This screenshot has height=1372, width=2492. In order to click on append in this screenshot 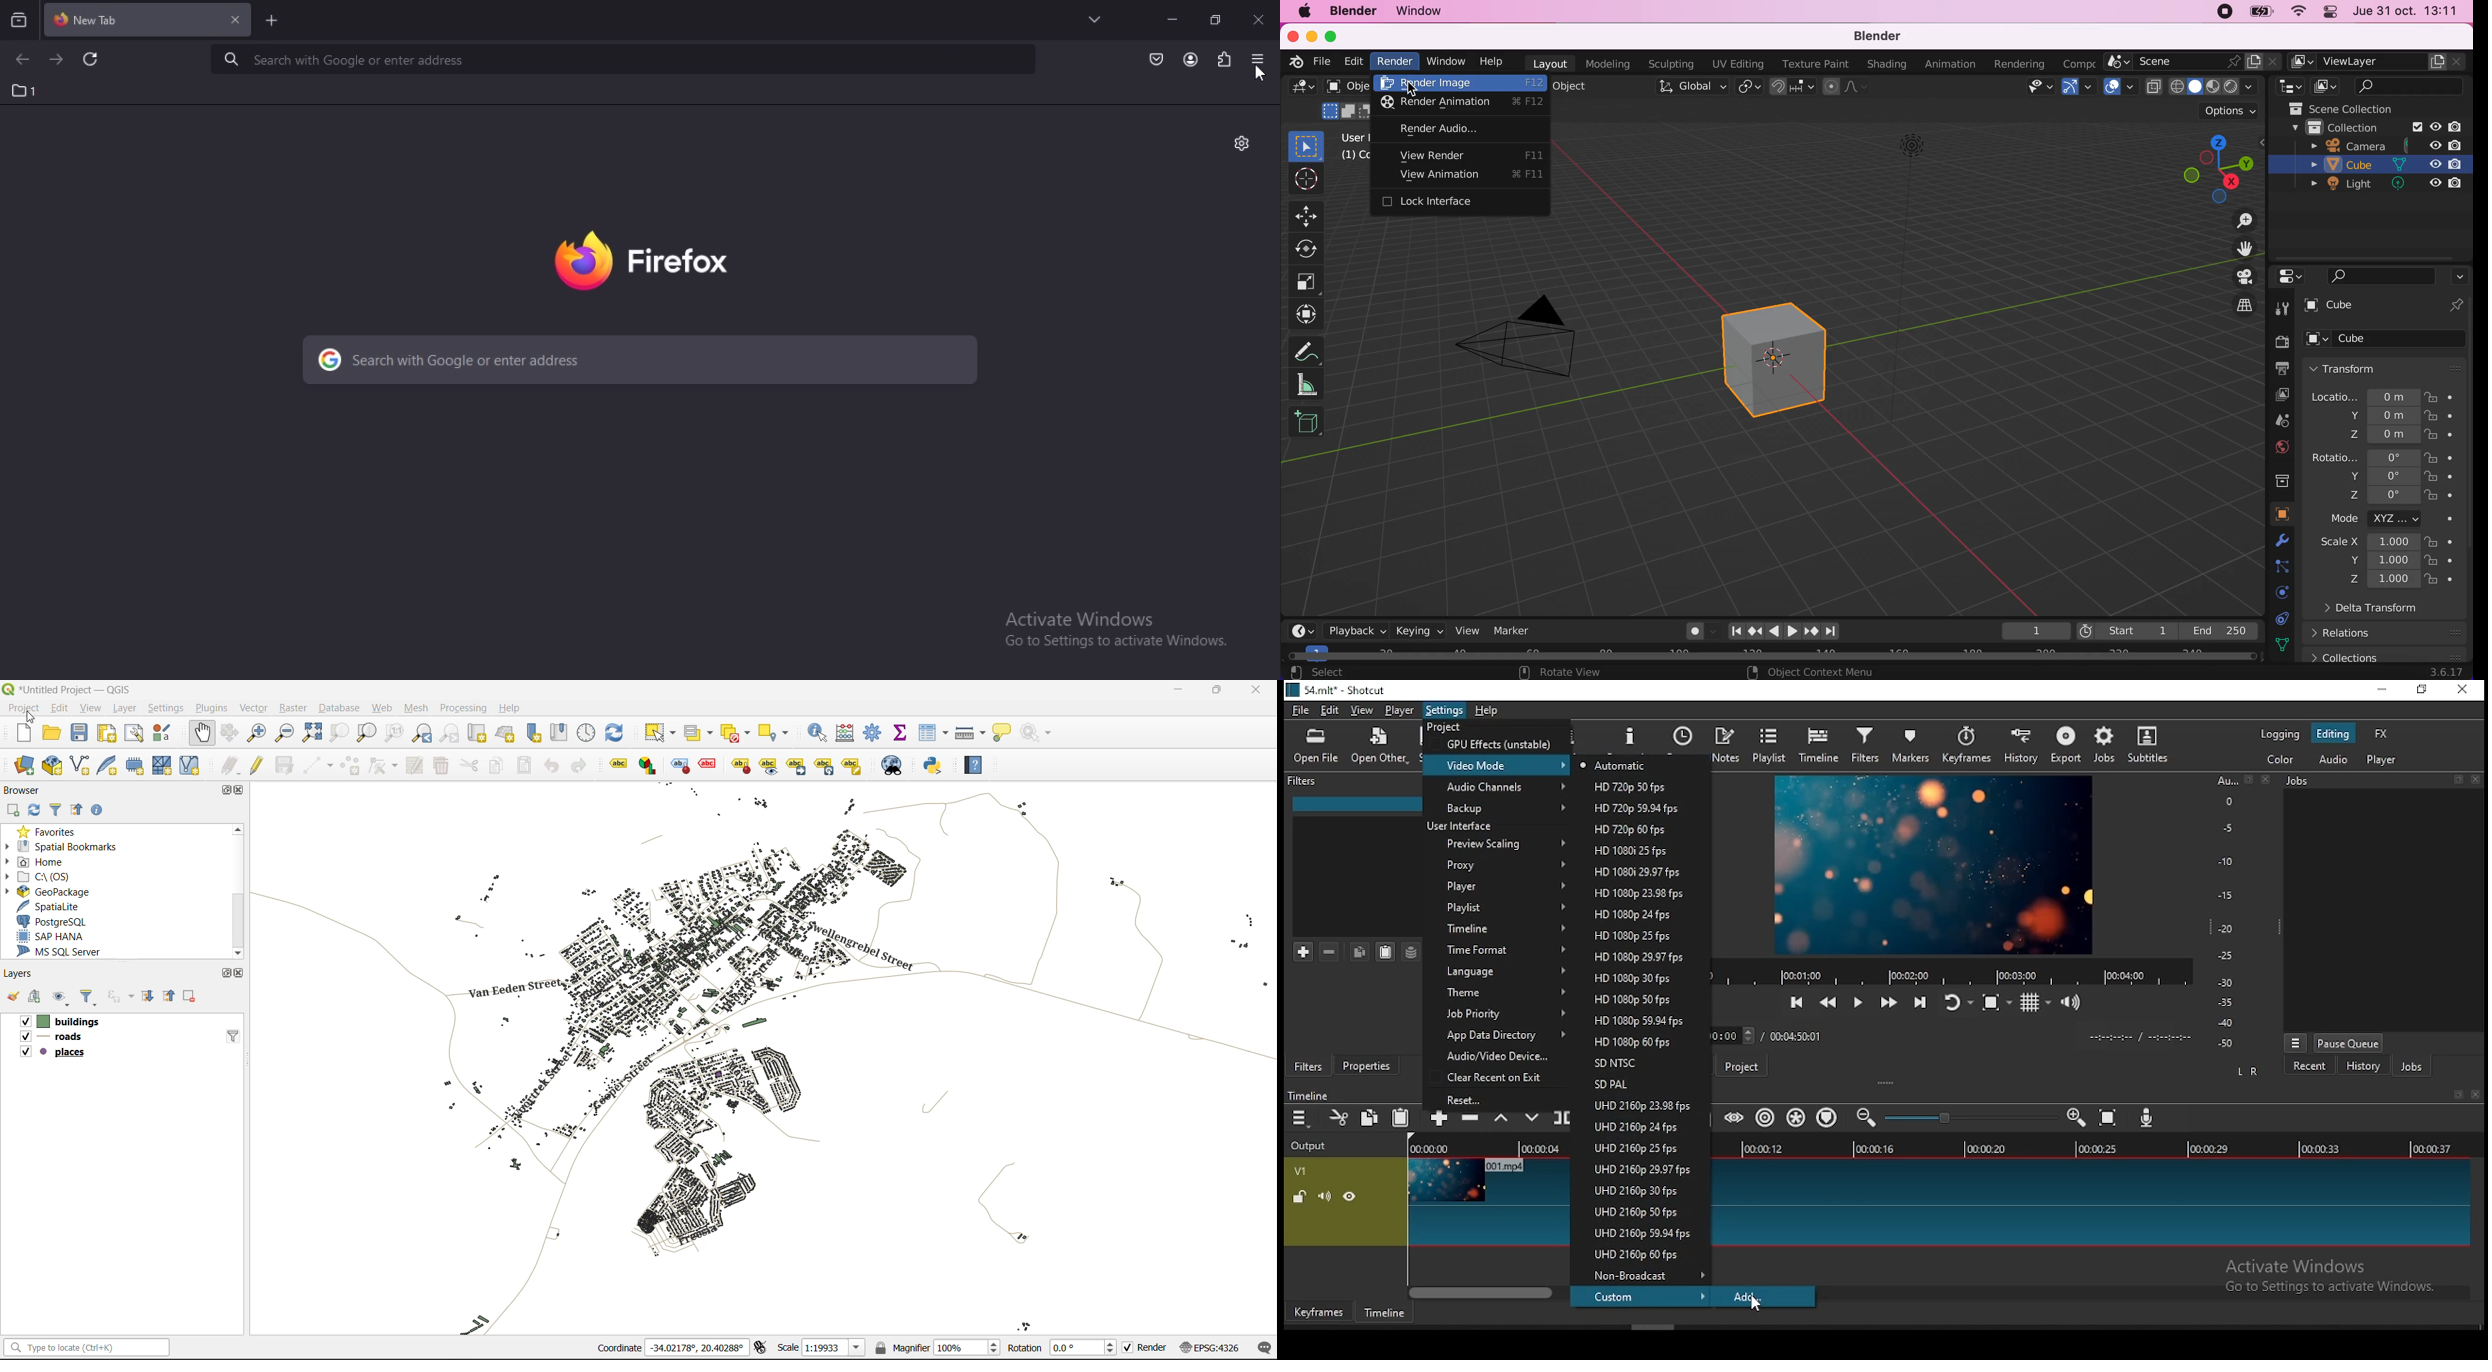, I will do `click(1439, 1121)`.